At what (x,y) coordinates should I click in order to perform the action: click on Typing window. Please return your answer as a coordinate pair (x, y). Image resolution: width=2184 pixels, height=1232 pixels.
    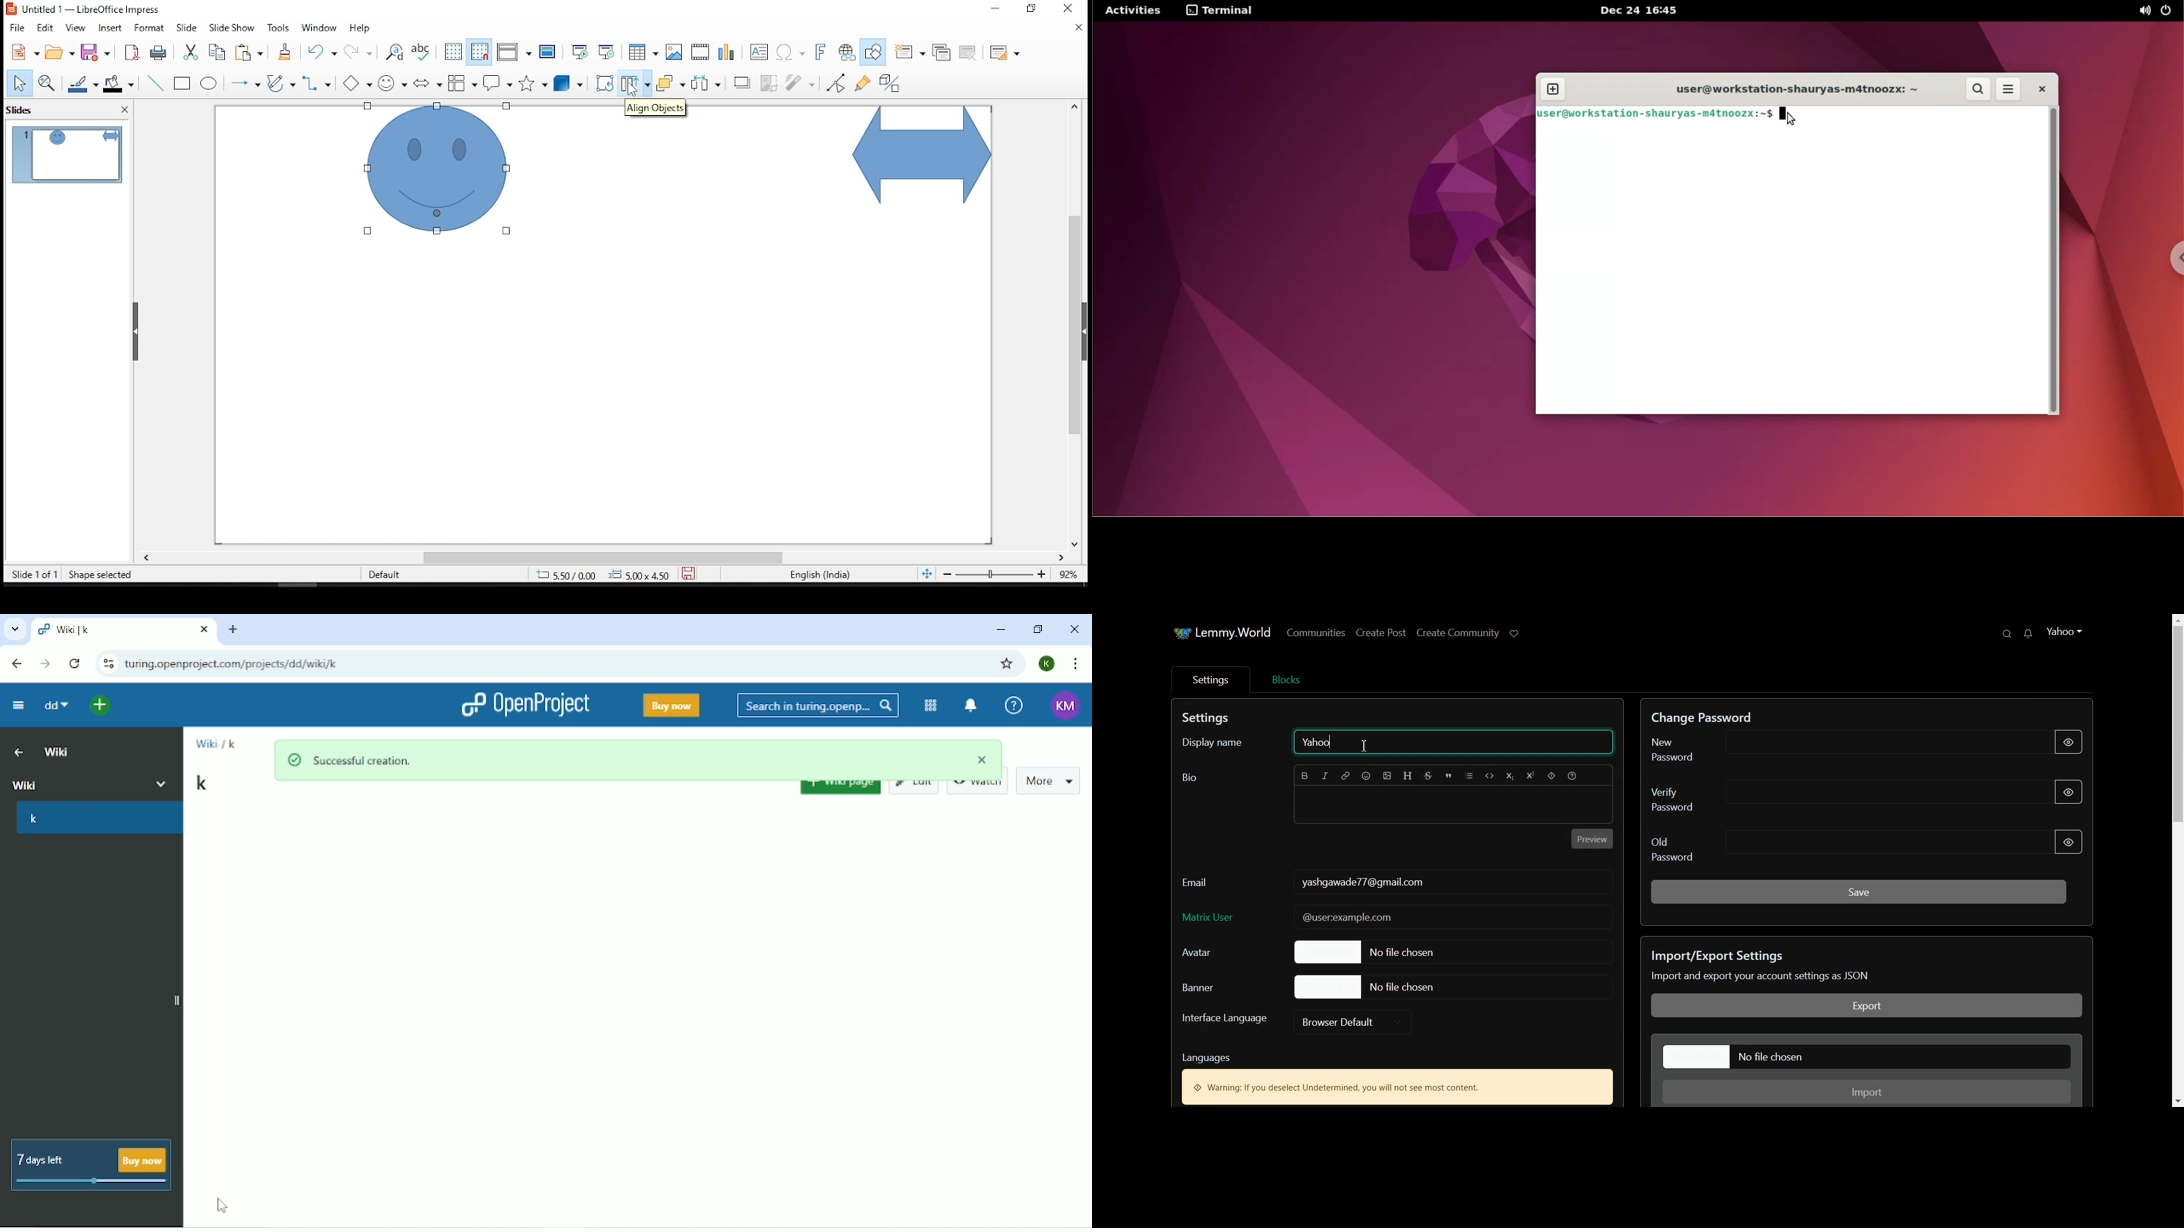
    Looking at the image, I should click on (1453, 807).